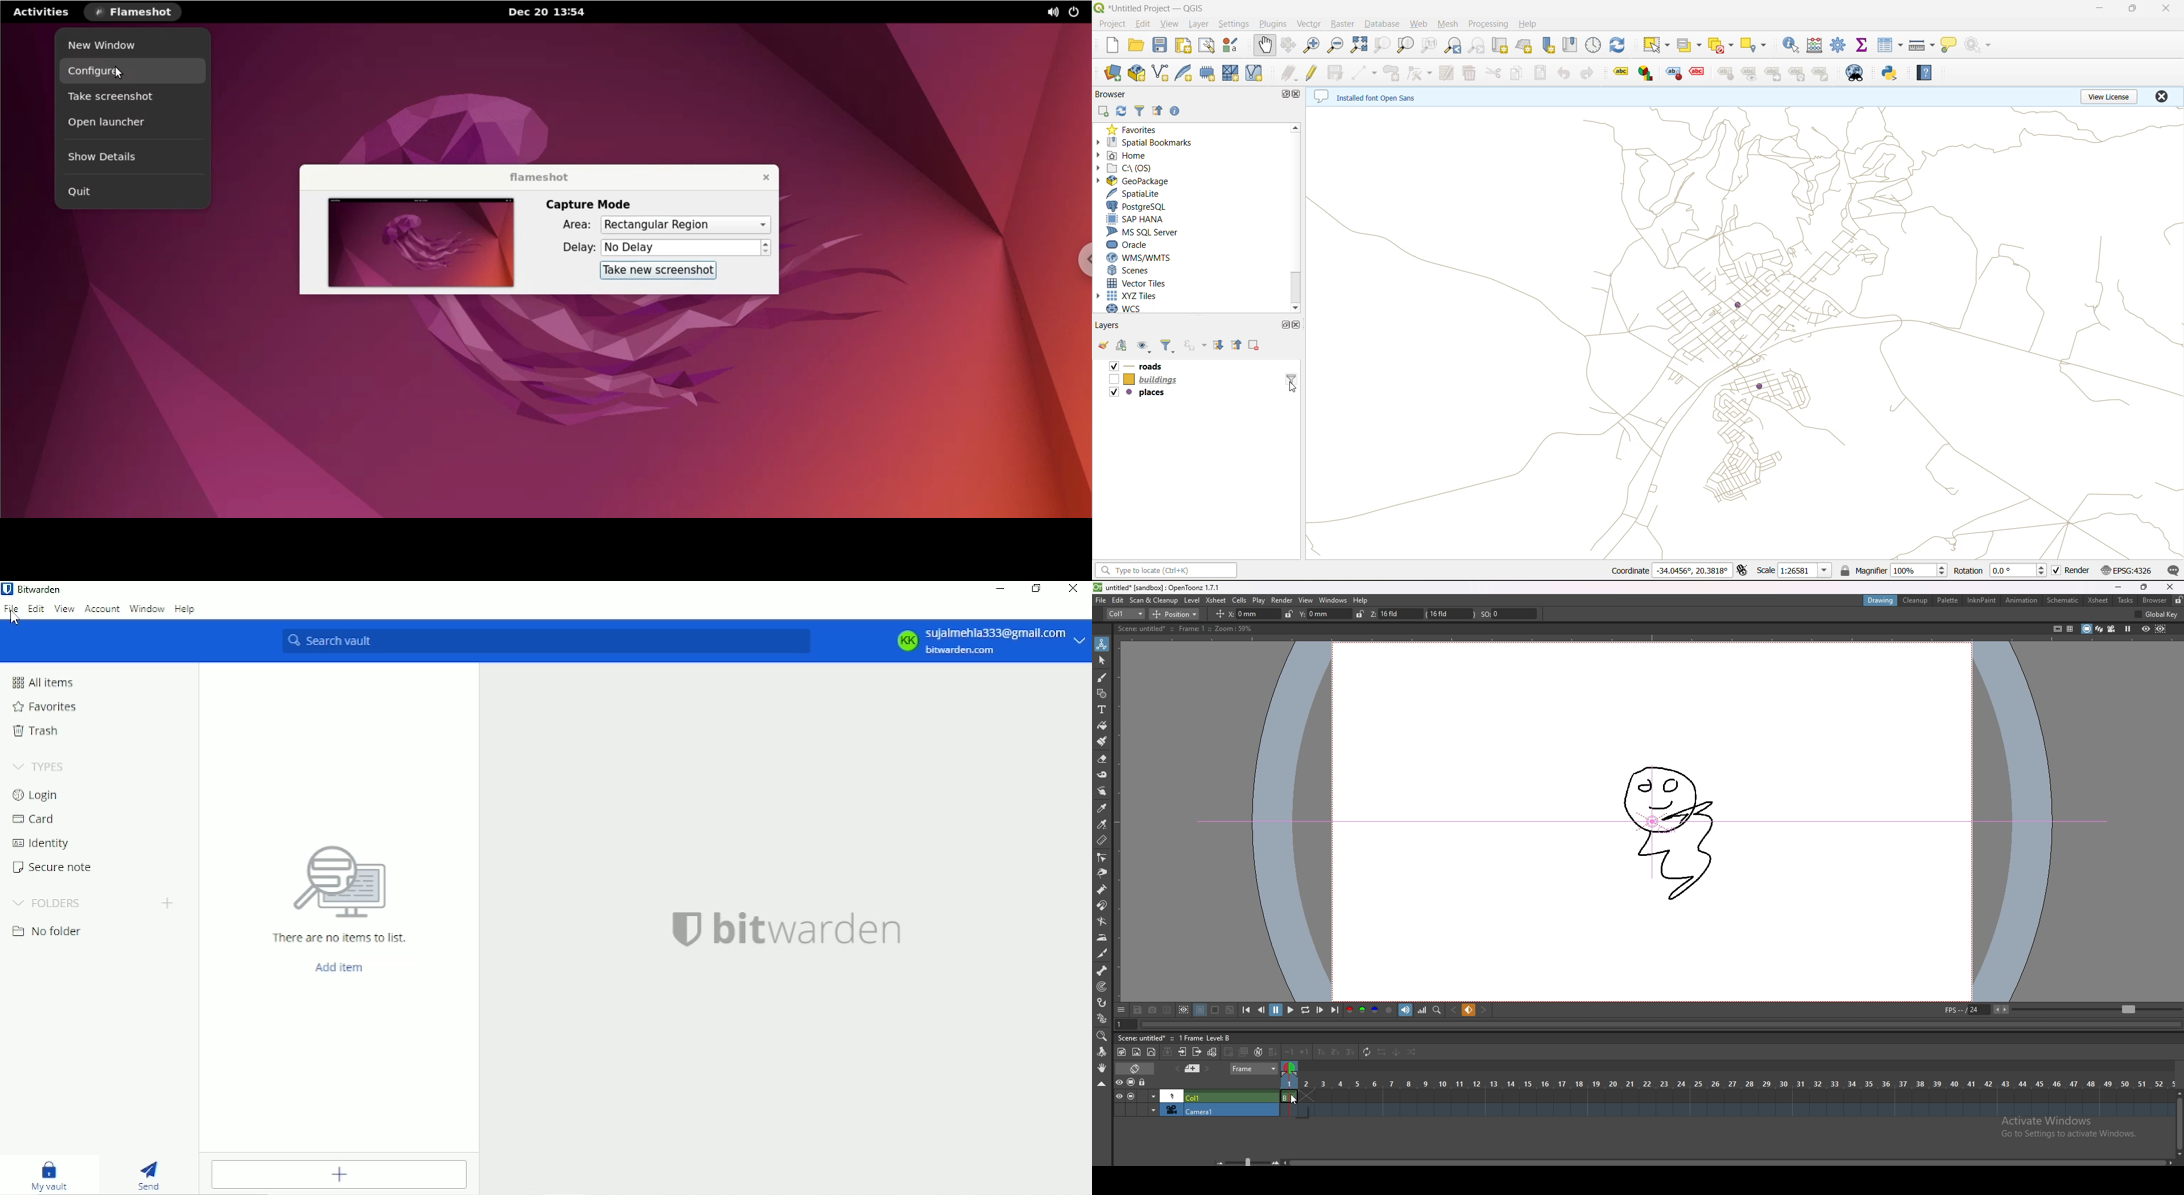 The width and height of the screenshot is (2184, 1204). I want to click on wcs, so click(1132, 309).